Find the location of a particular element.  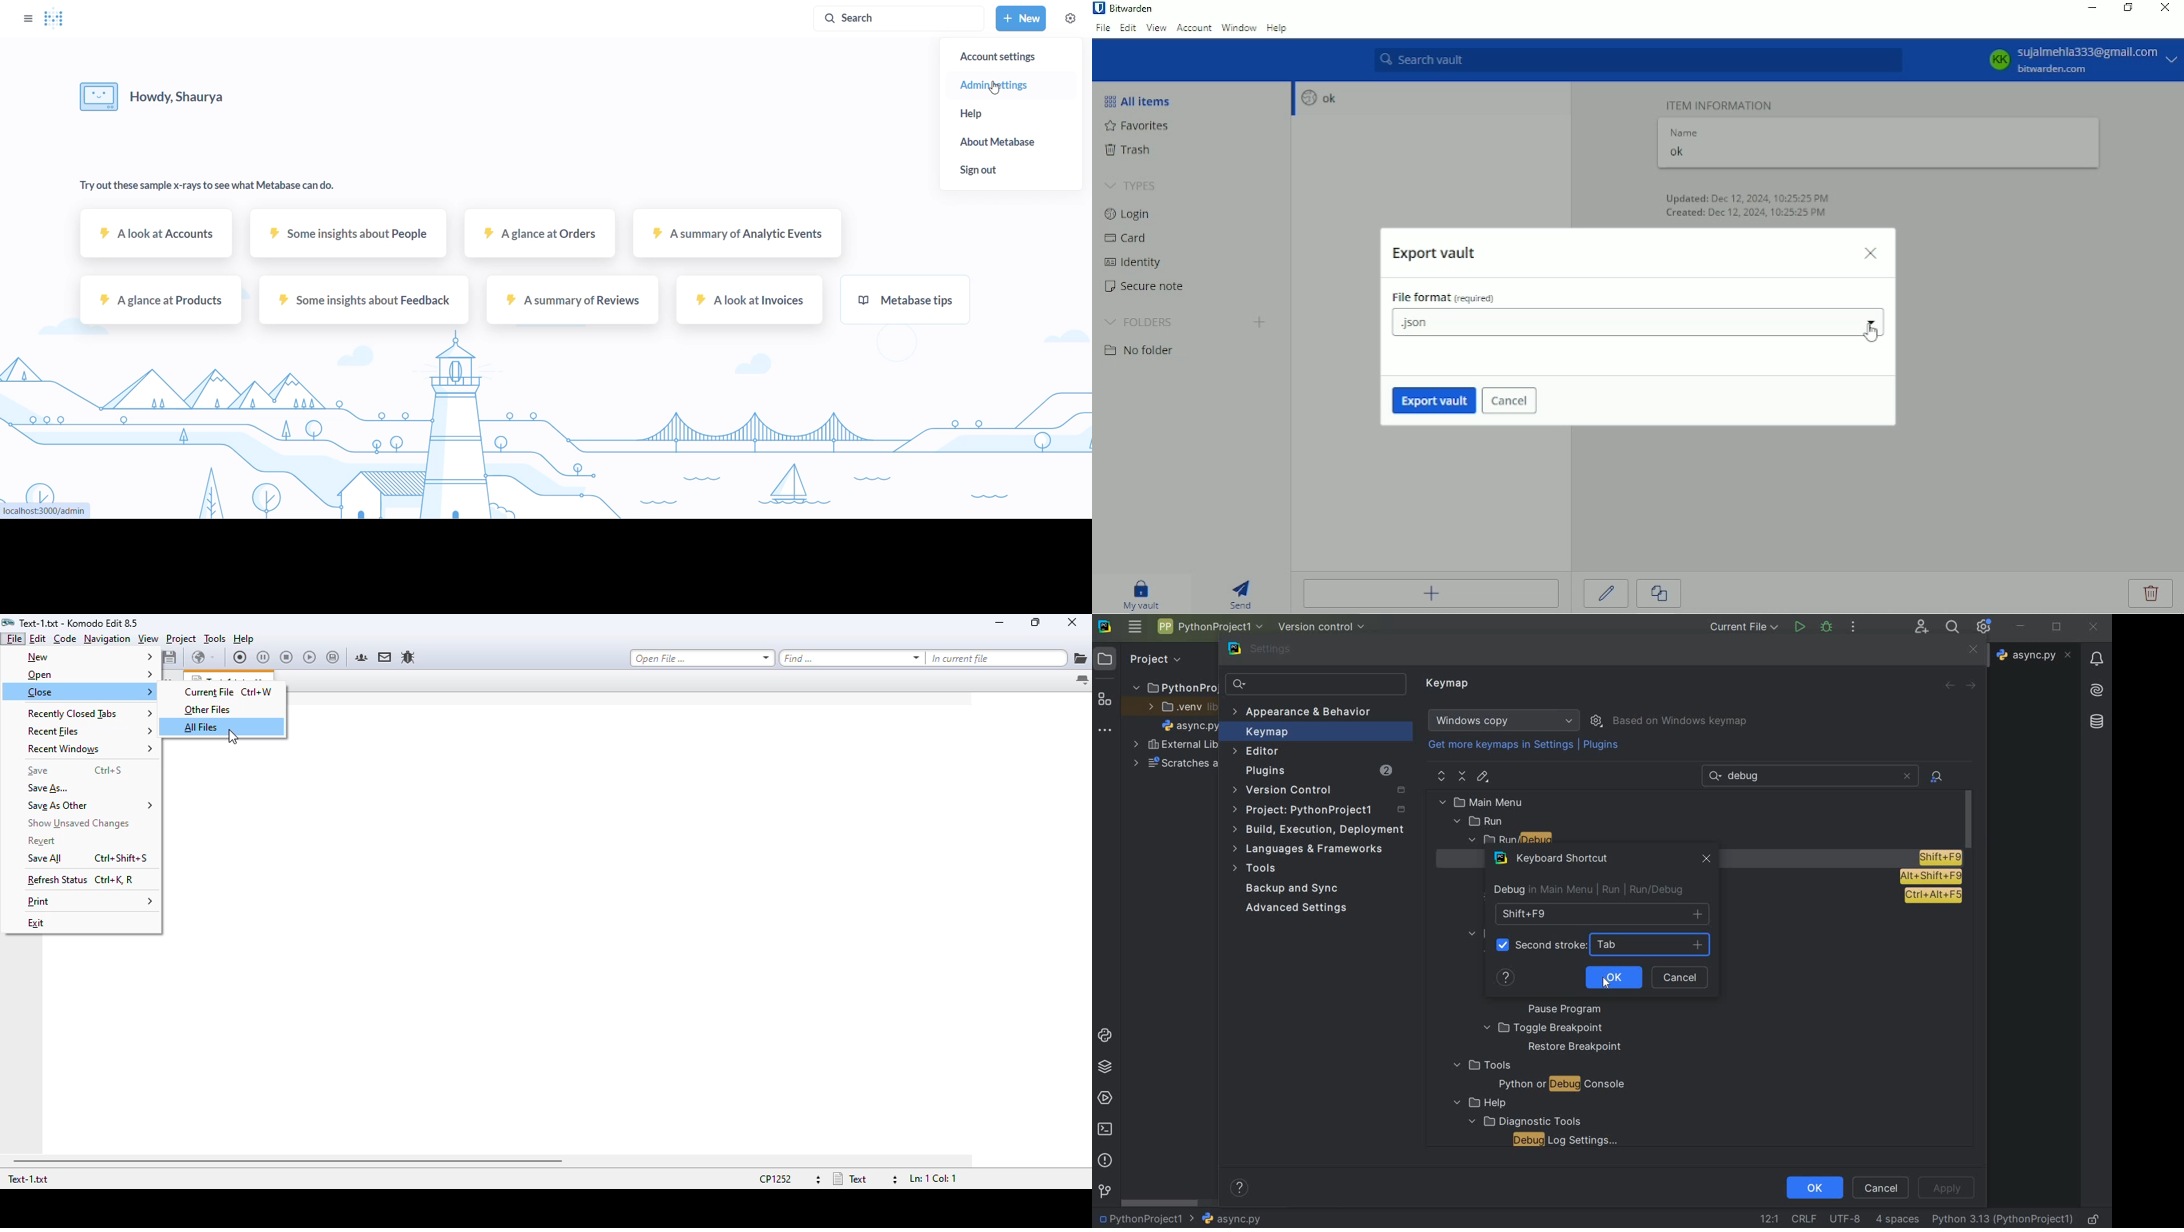

settings is located at coordinates (1268, 652).